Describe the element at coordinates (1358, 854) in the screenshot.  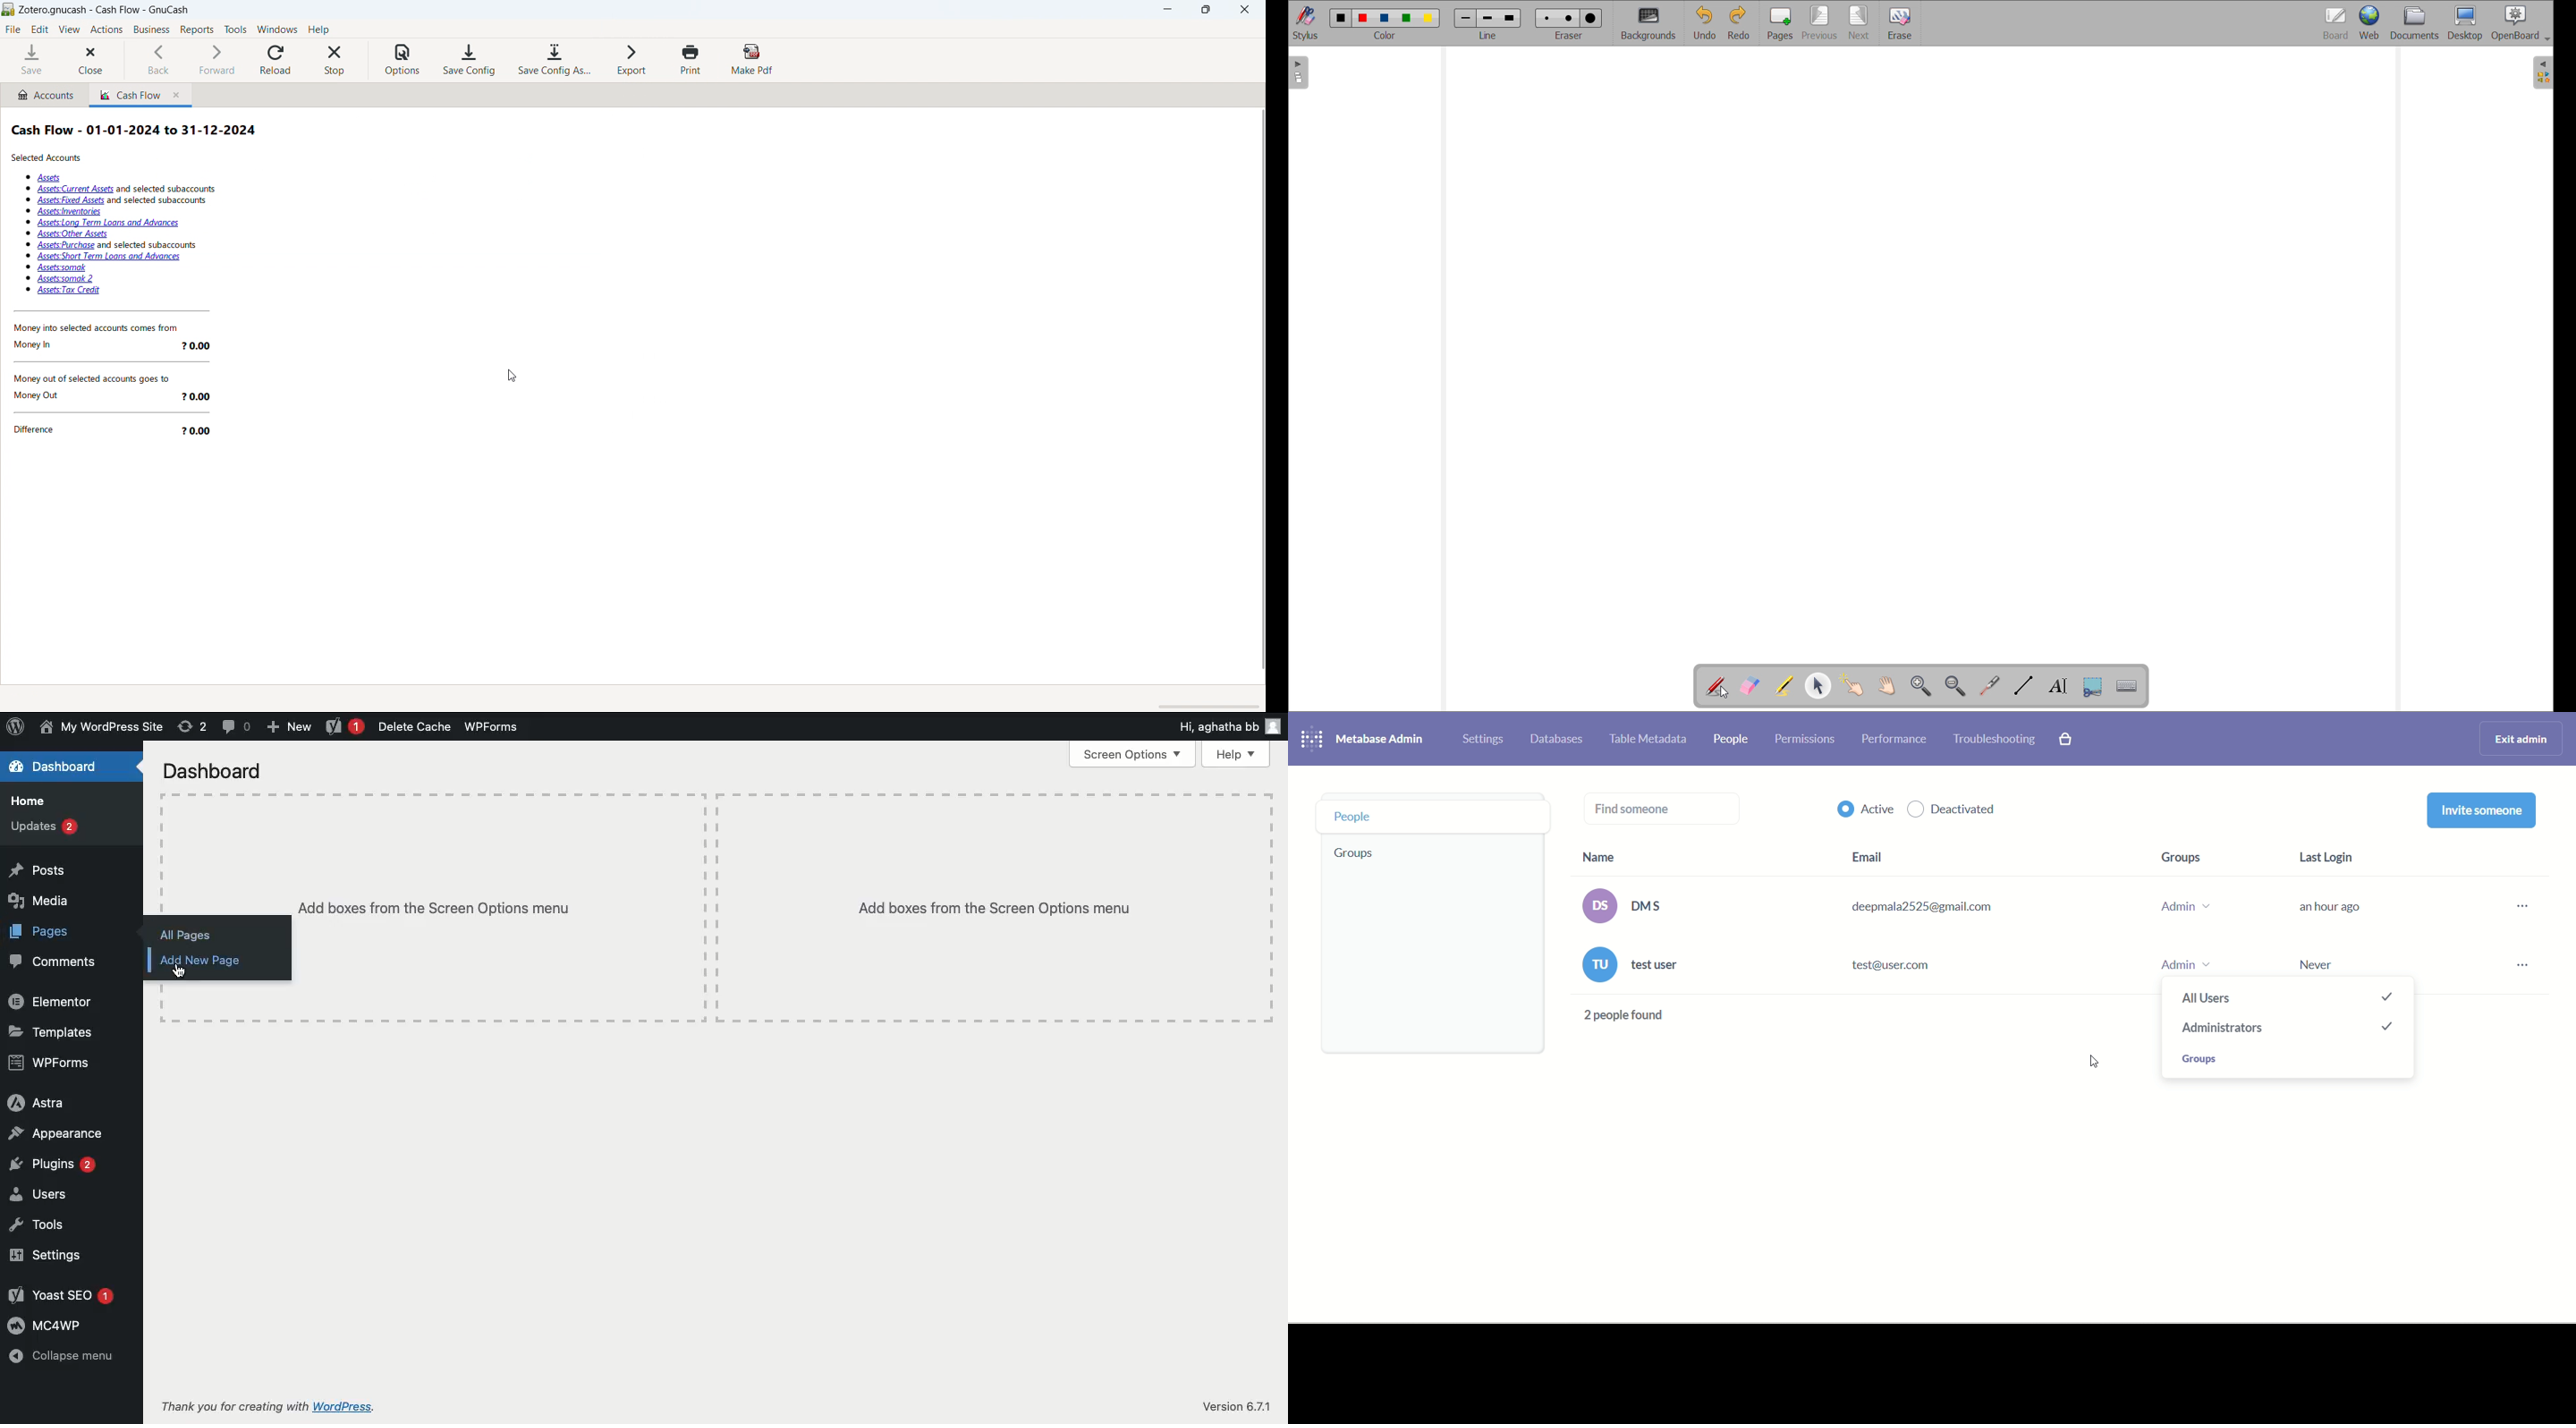
I see `groups` at that location.